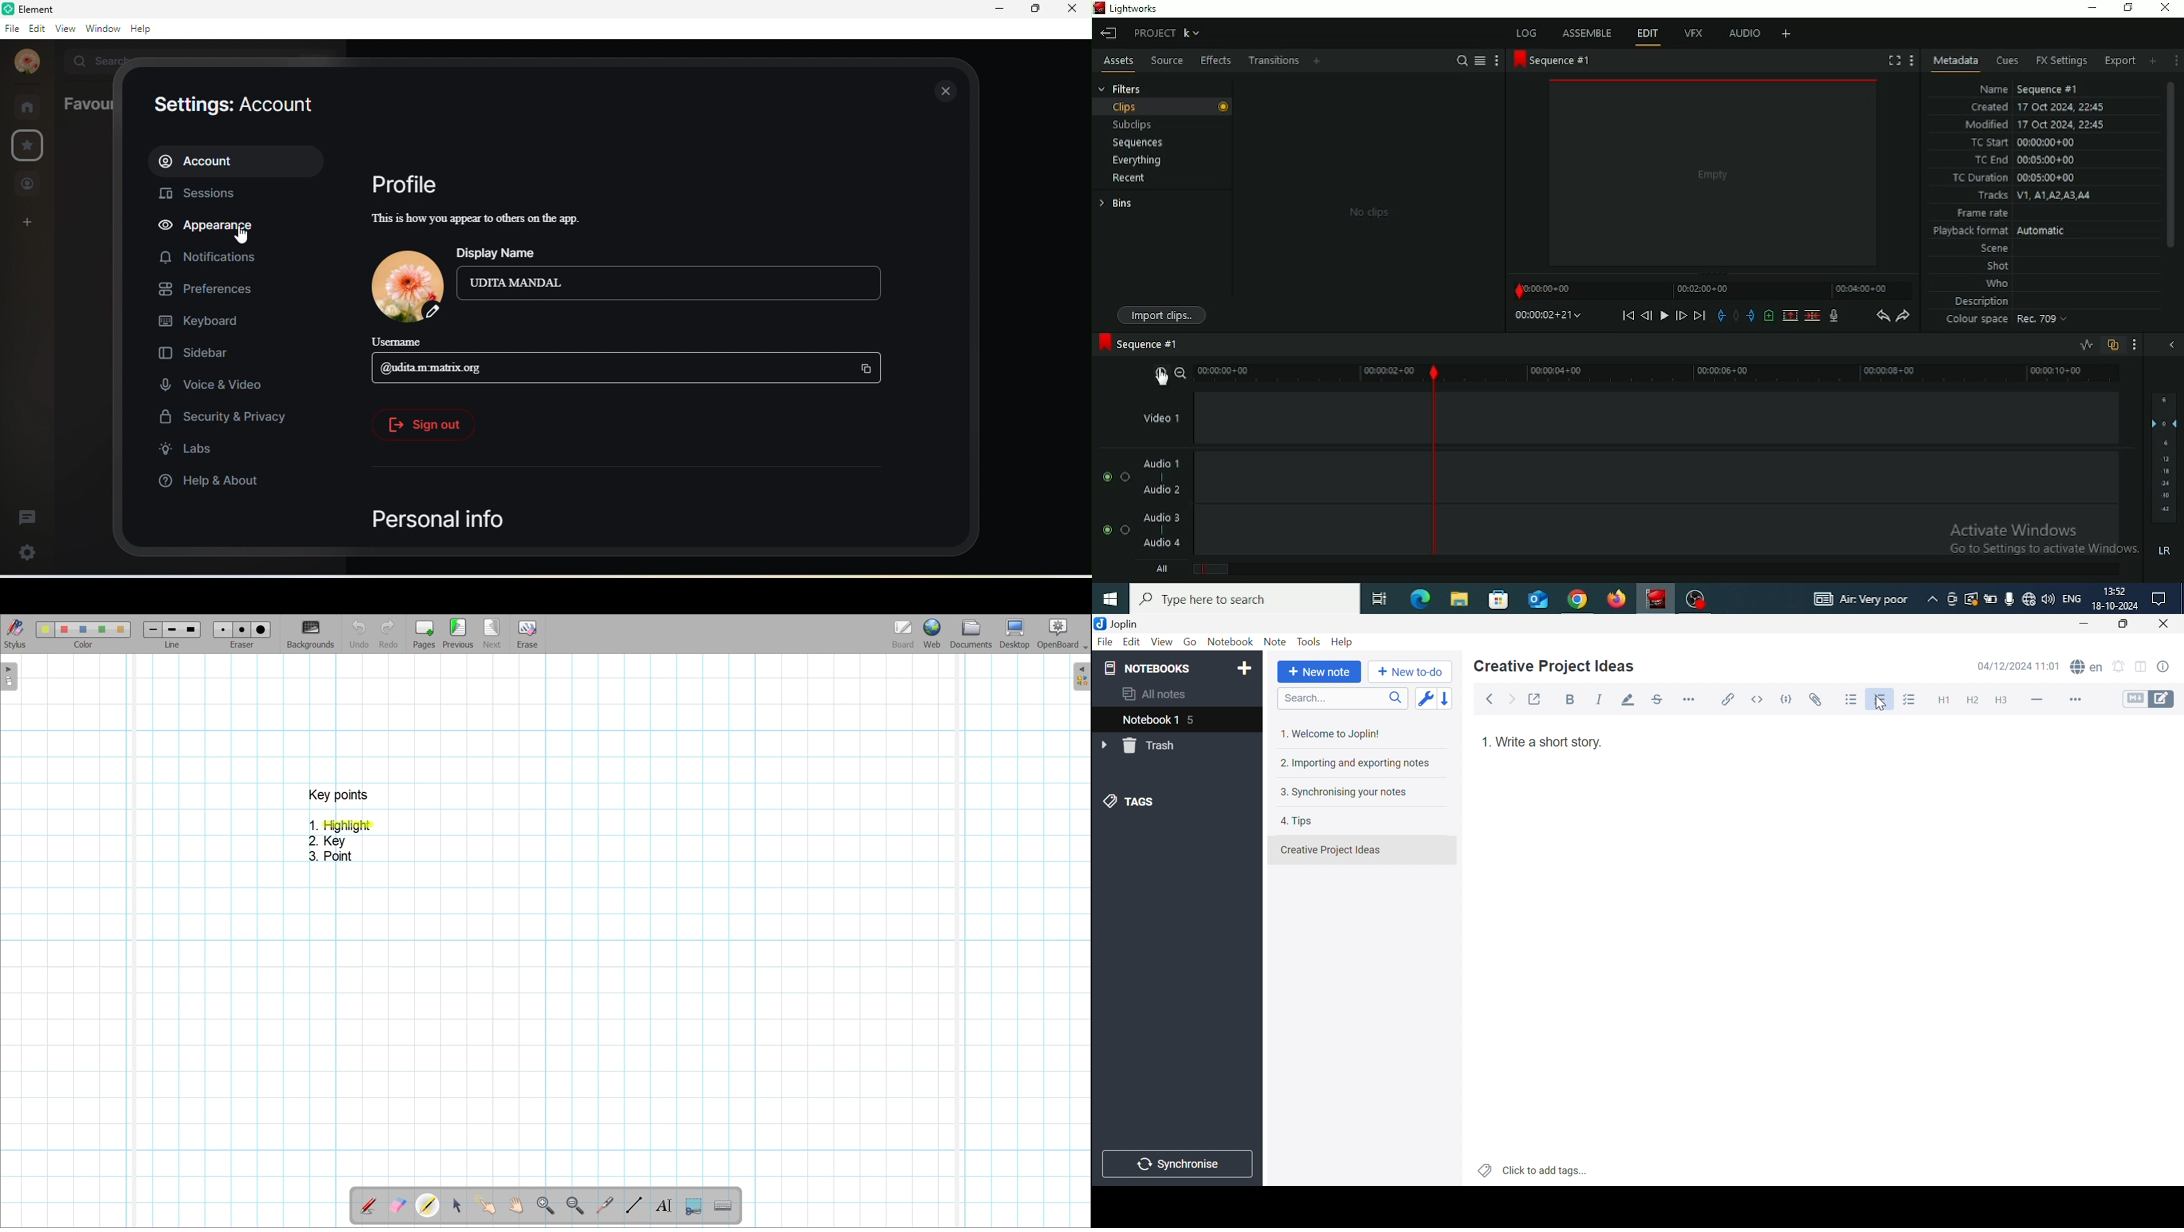 This screenshot has width=2184, height=1232. Describe the element at coordinates (1076, 13) in the screenshot. I see `close` at that location.